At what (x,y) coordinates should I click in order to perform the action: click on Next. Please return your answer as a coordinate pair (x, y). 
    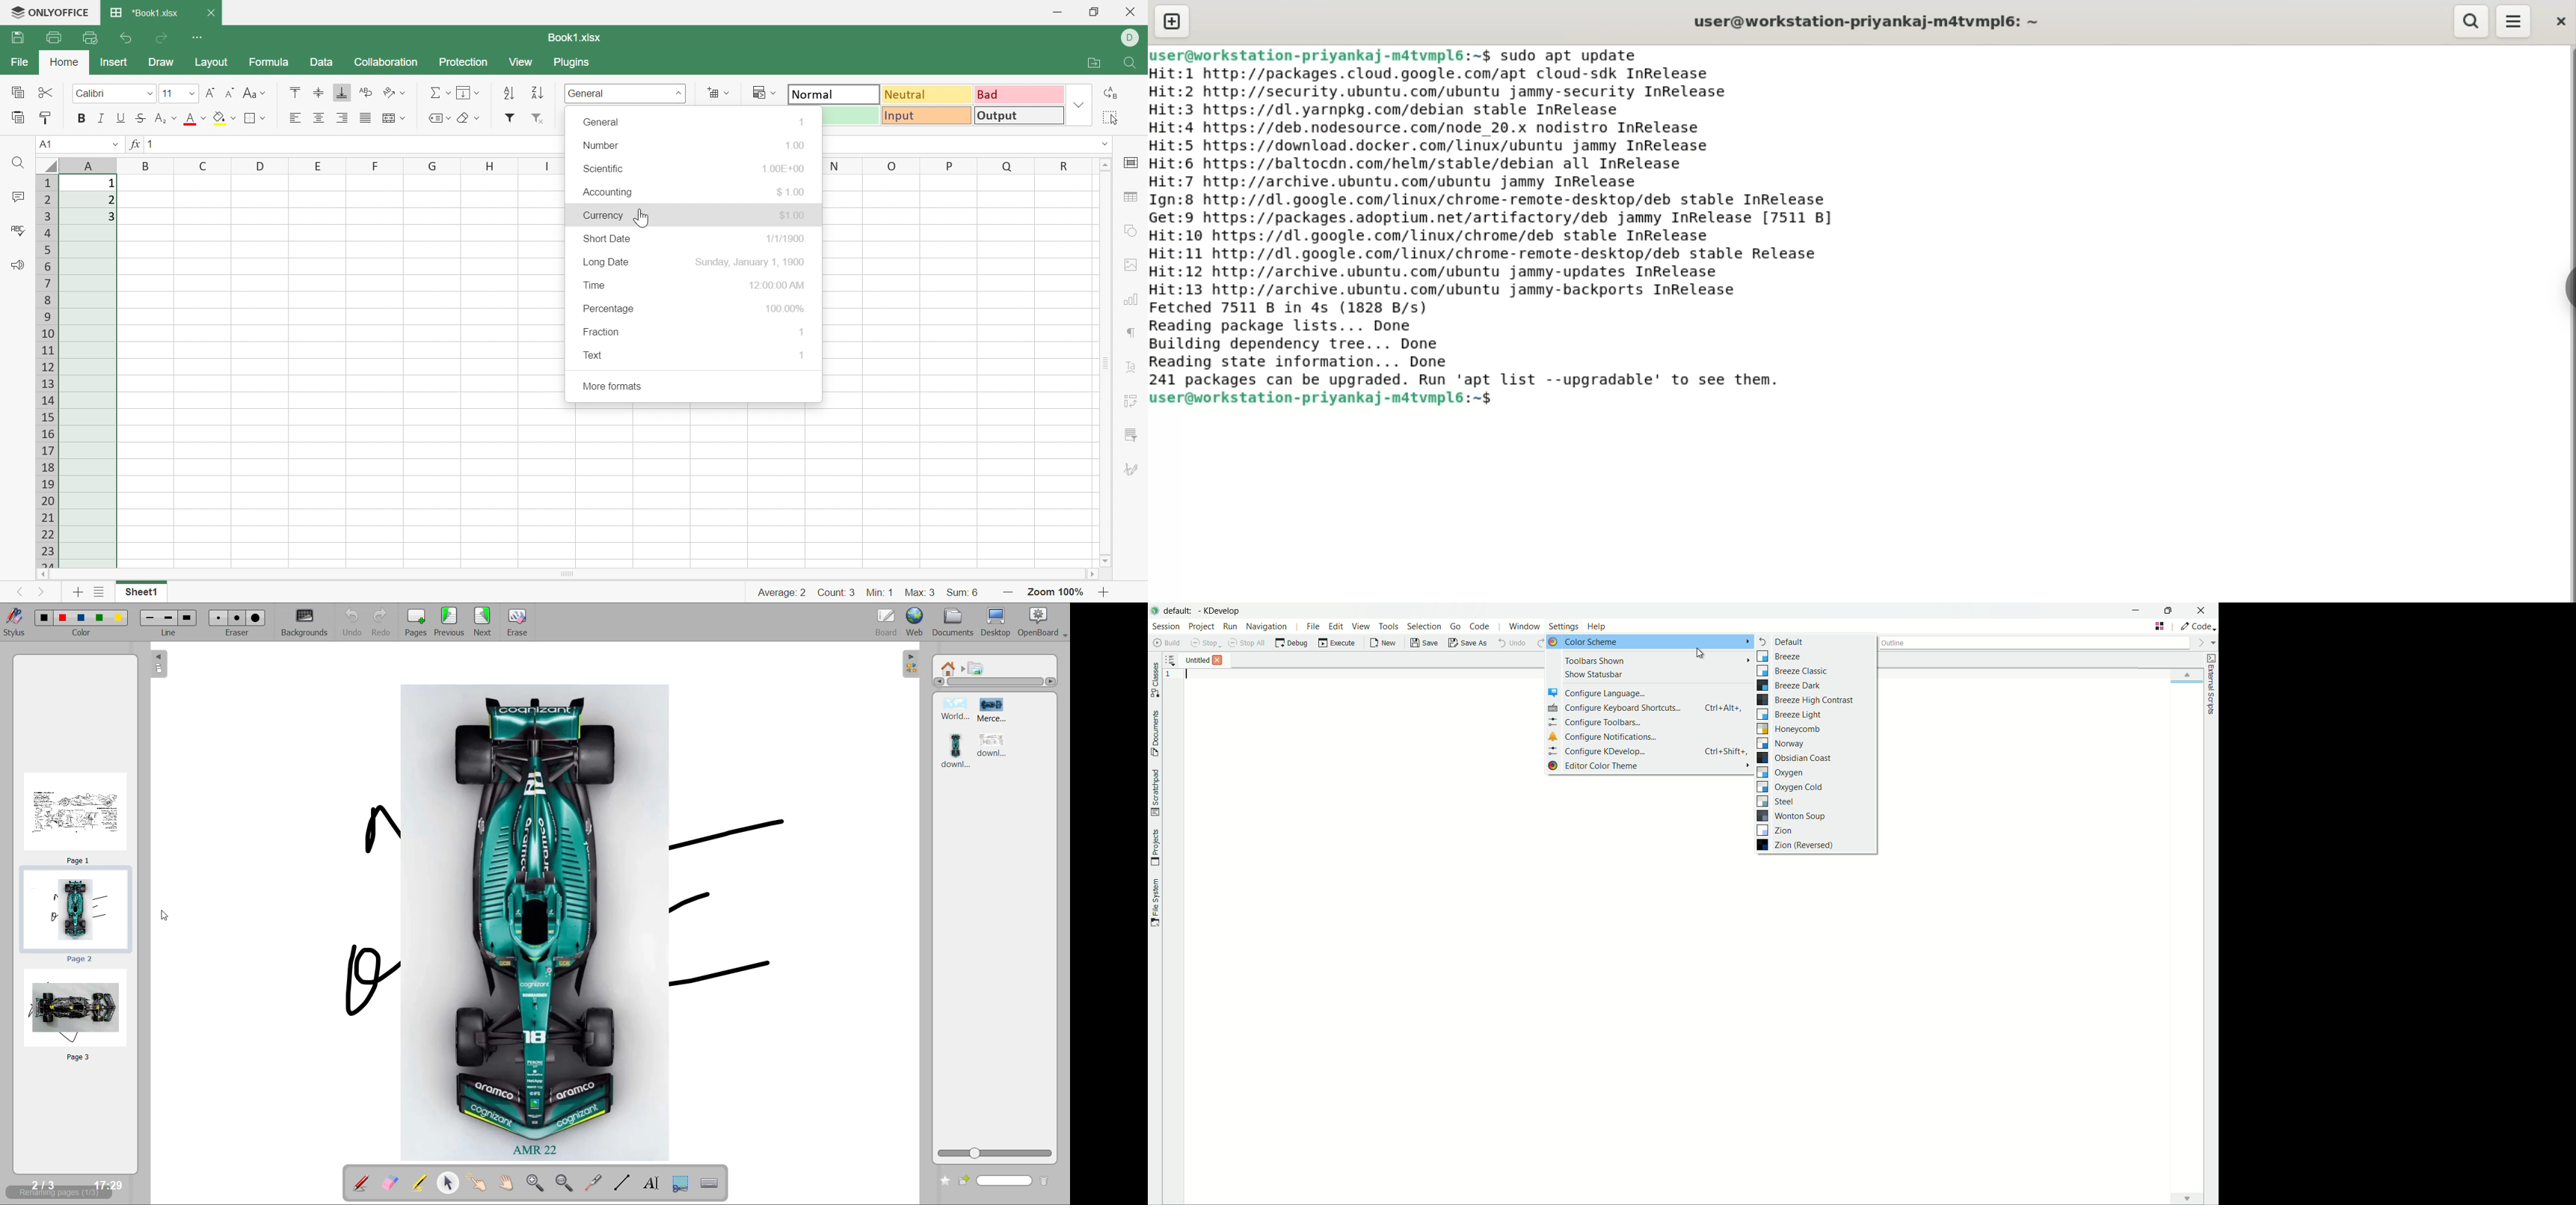
    Looking at the image, I should click on (41, 594).